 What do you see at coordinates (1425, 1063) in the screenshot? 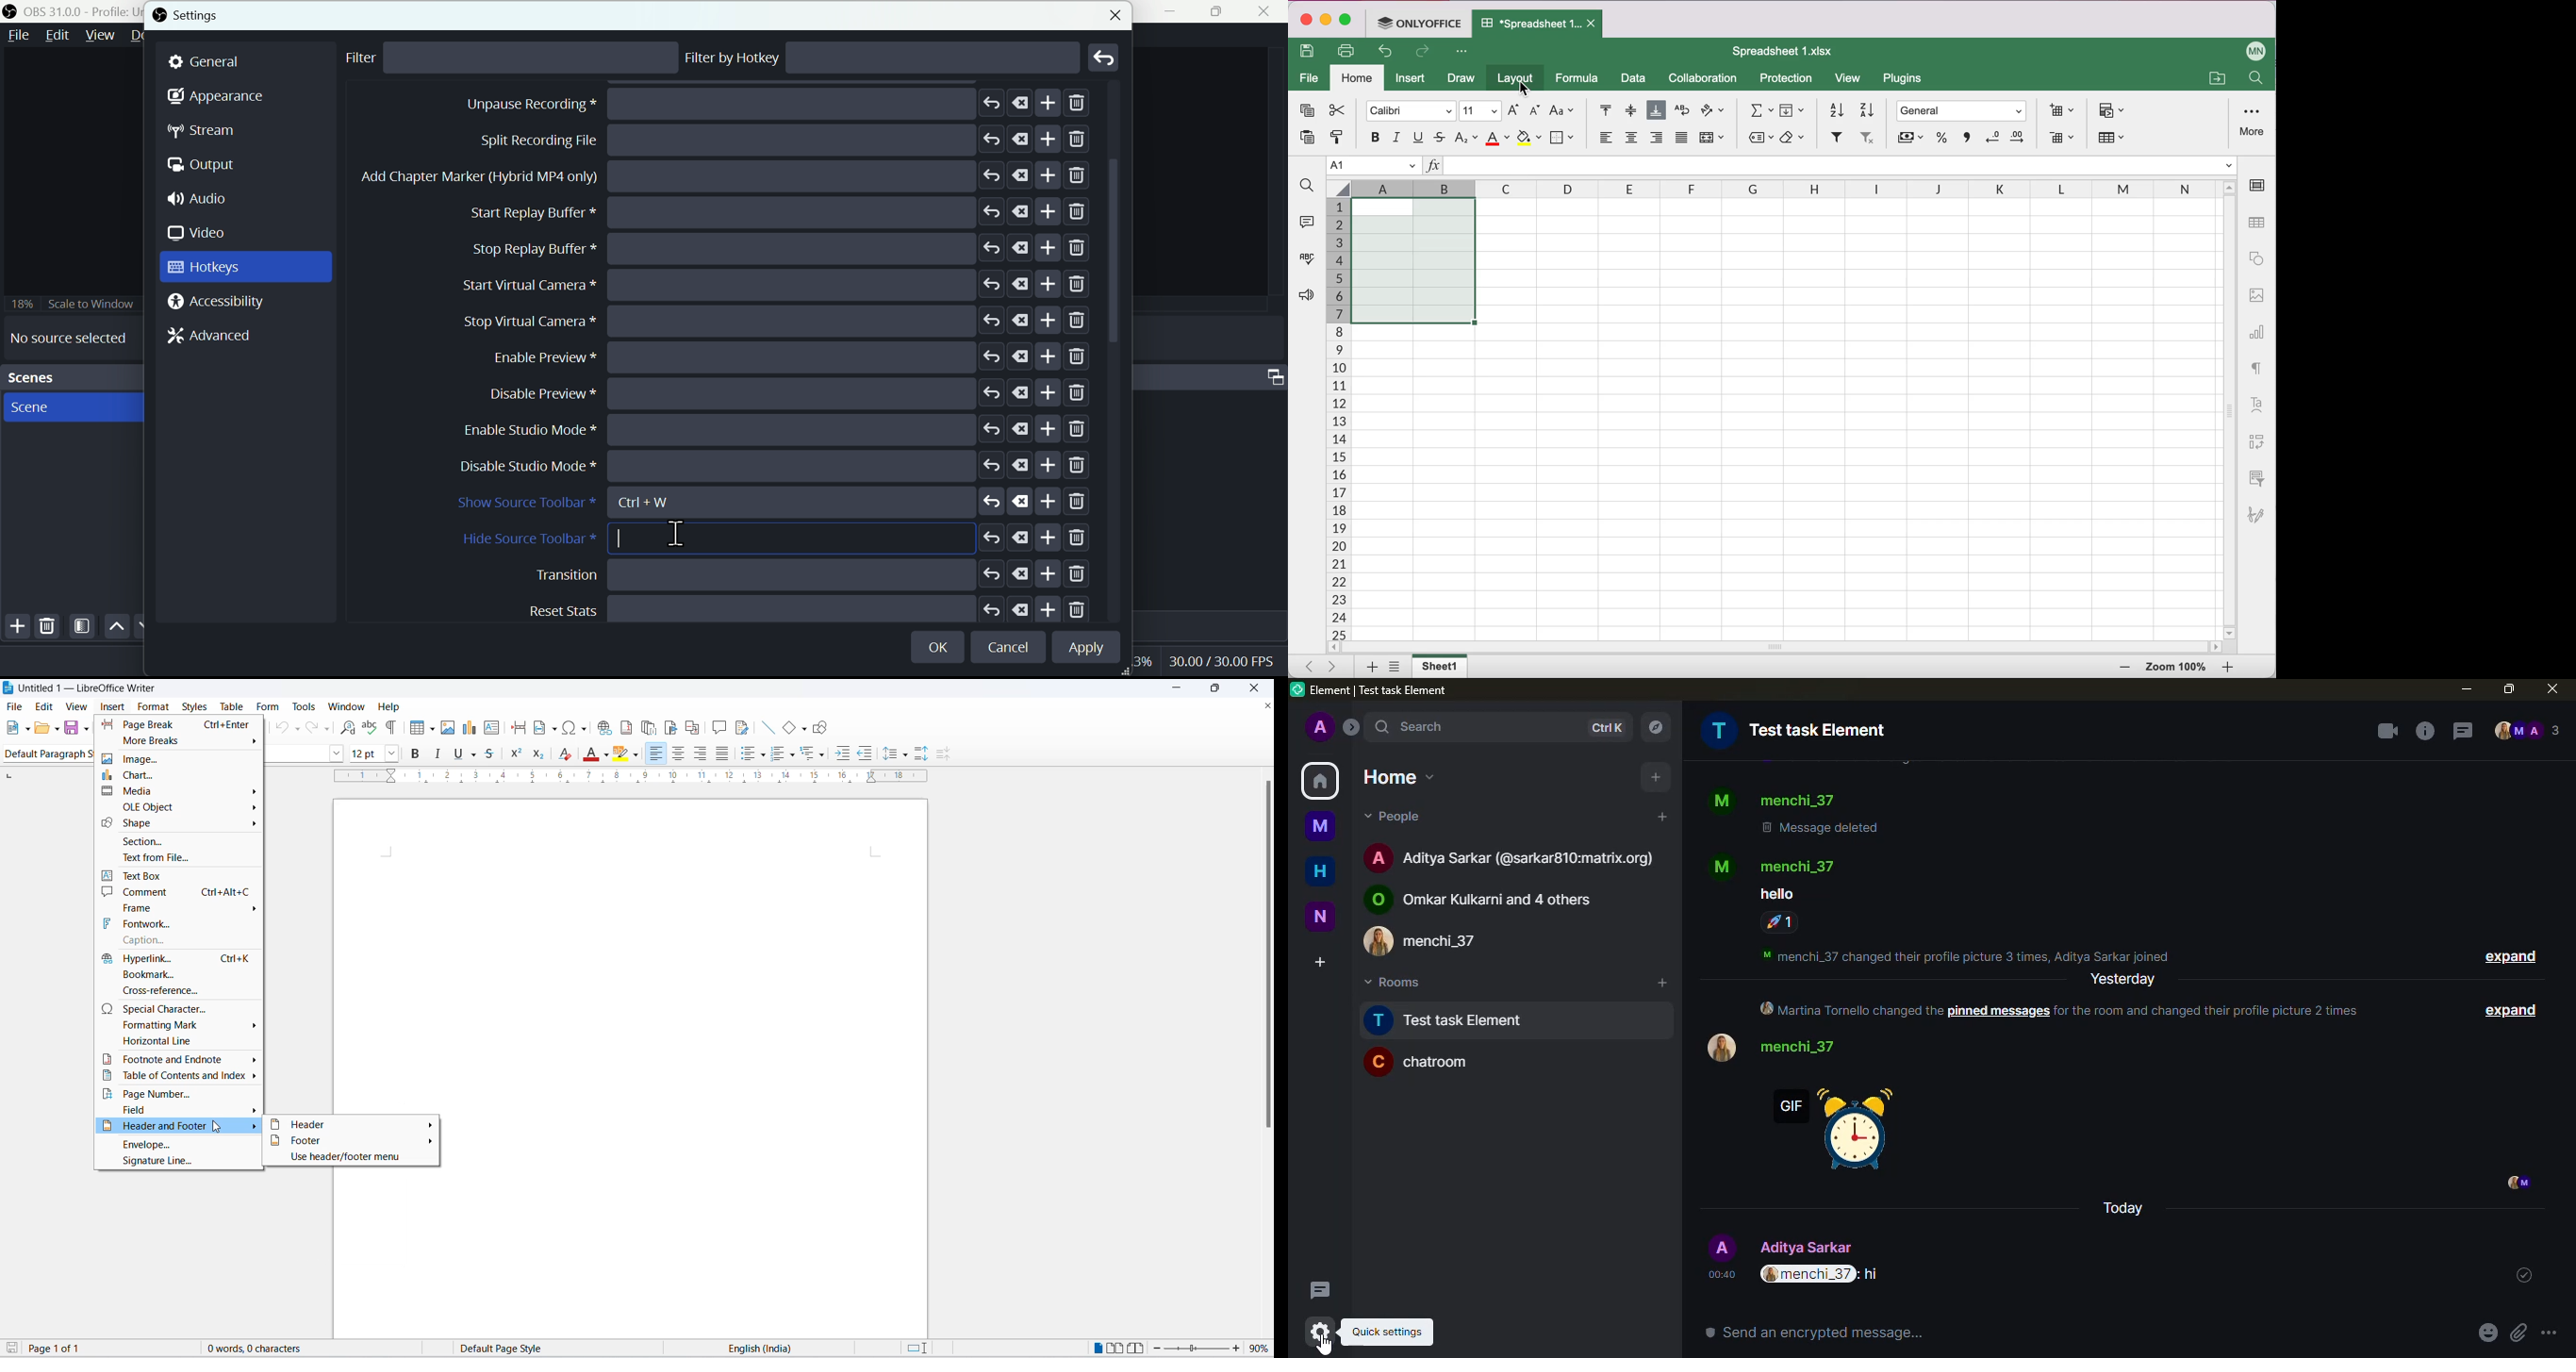
I see `chatroom` at bounding box center [1425, 1063].